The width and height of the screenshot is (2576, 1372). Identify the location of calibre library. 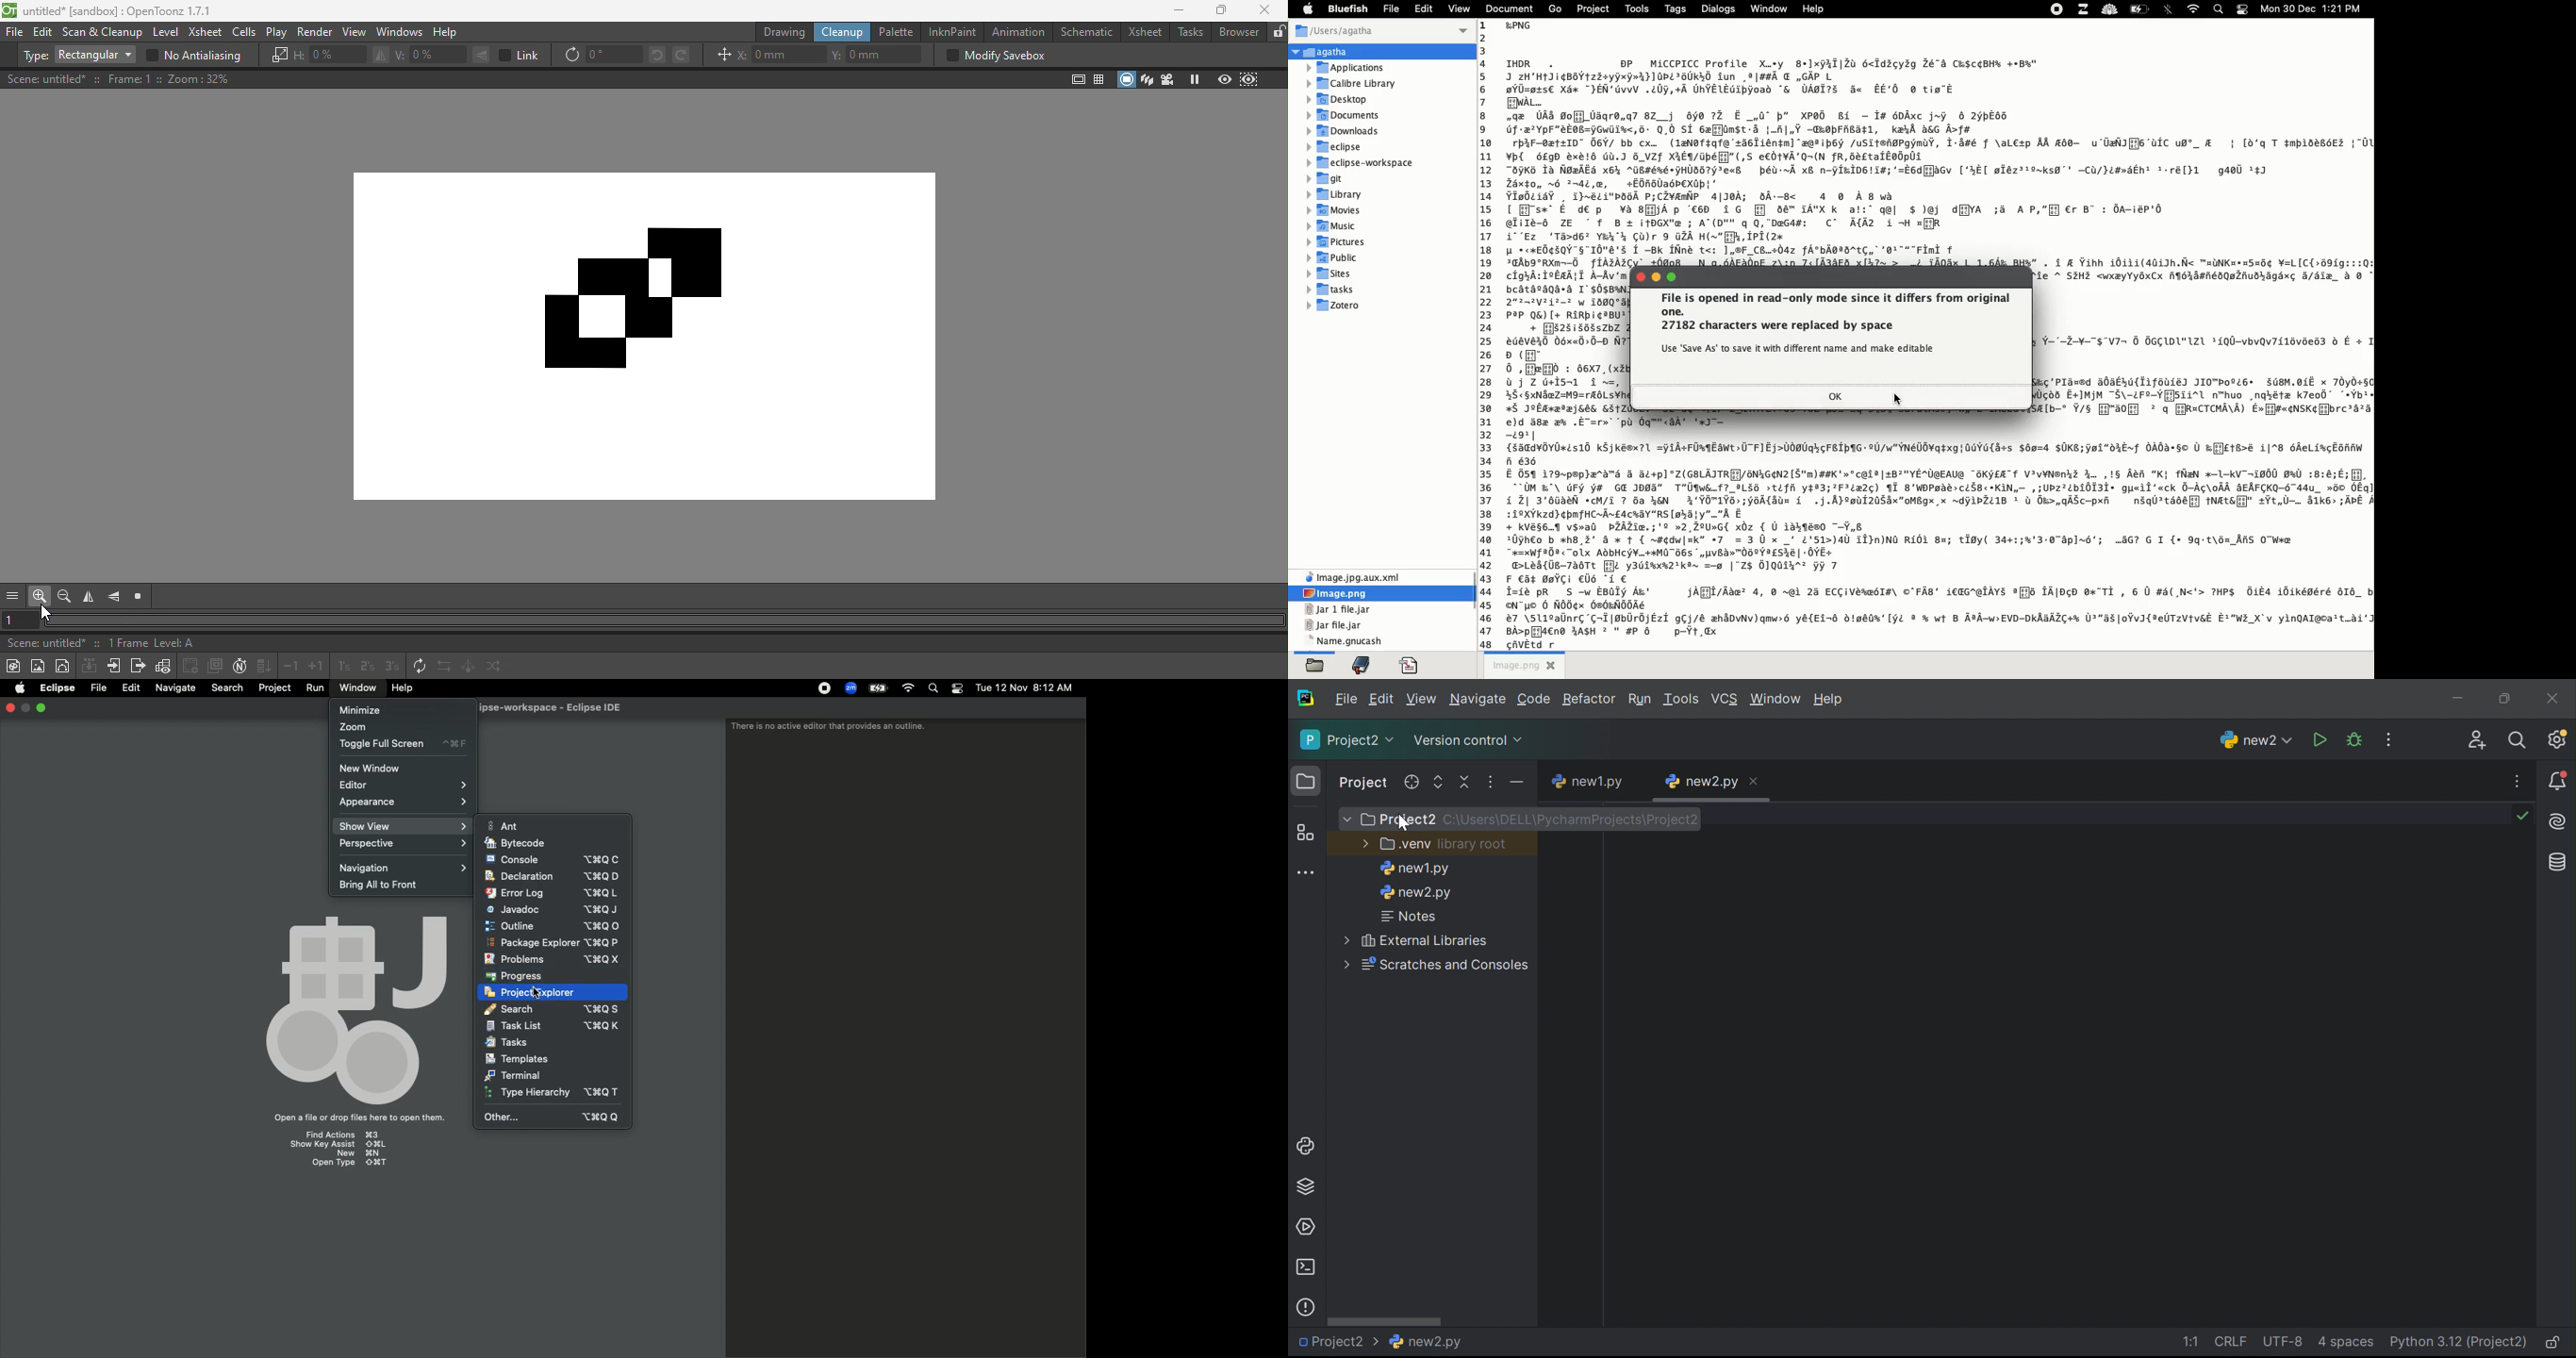
(1351, 84).